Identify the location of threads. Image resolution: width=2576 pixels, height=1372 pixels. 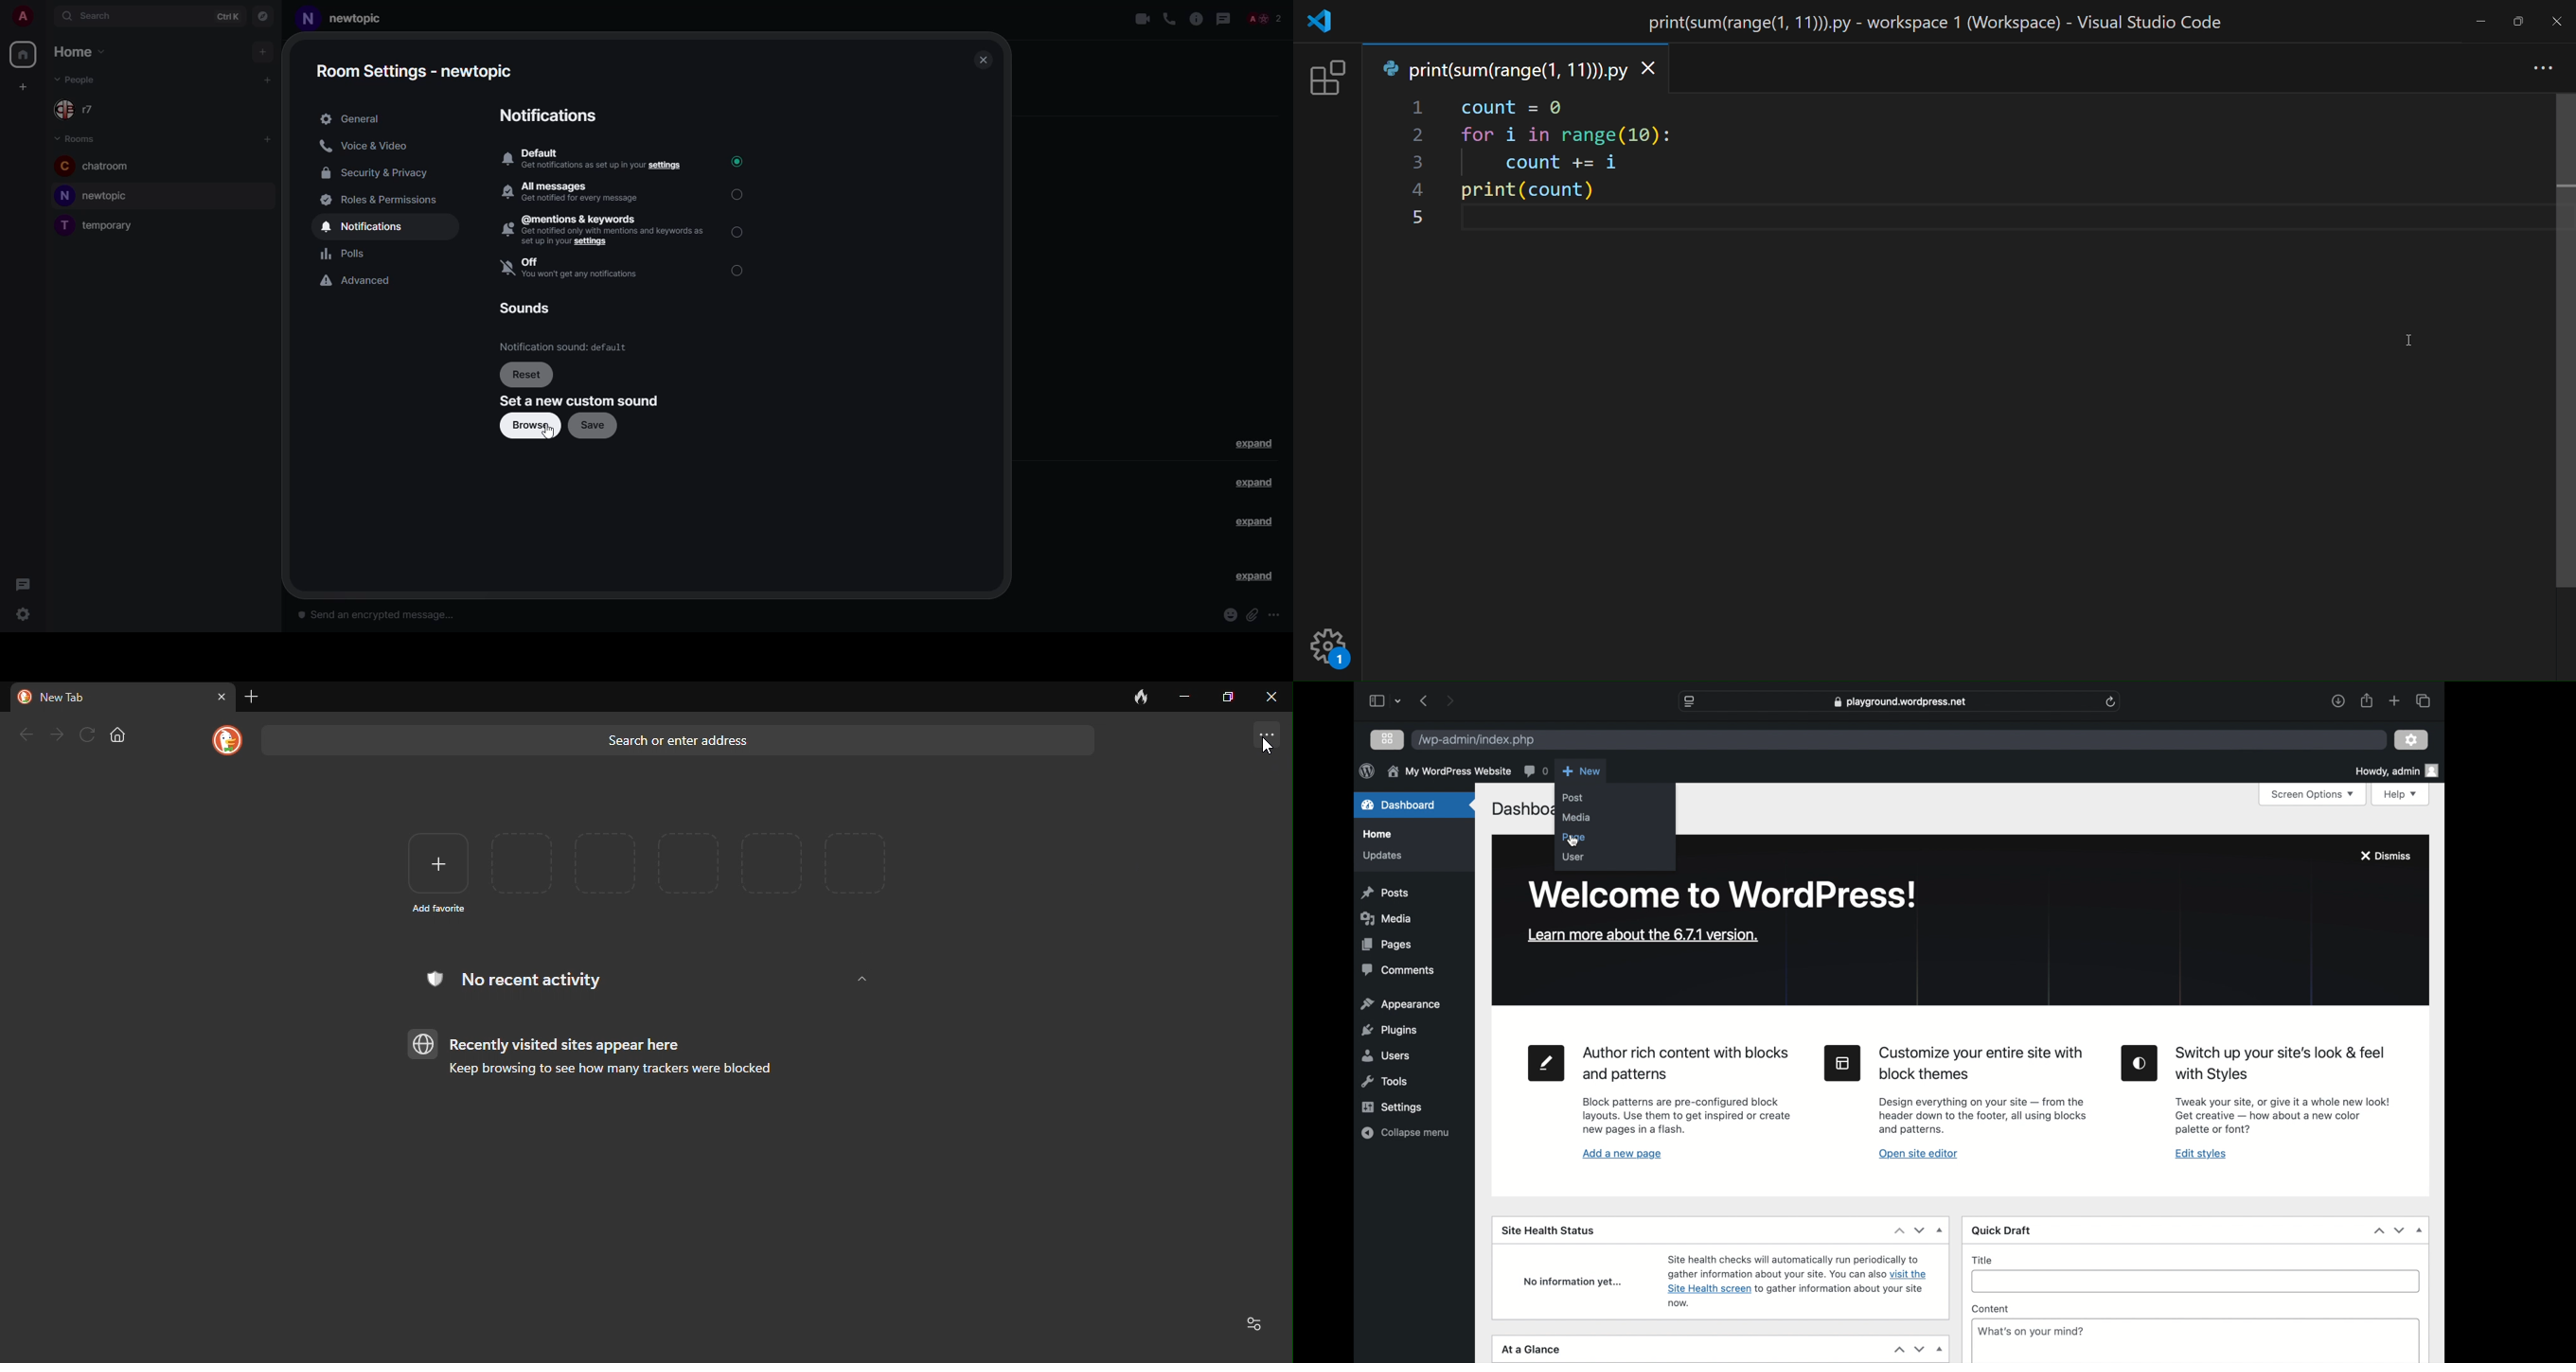
(1223, 18).